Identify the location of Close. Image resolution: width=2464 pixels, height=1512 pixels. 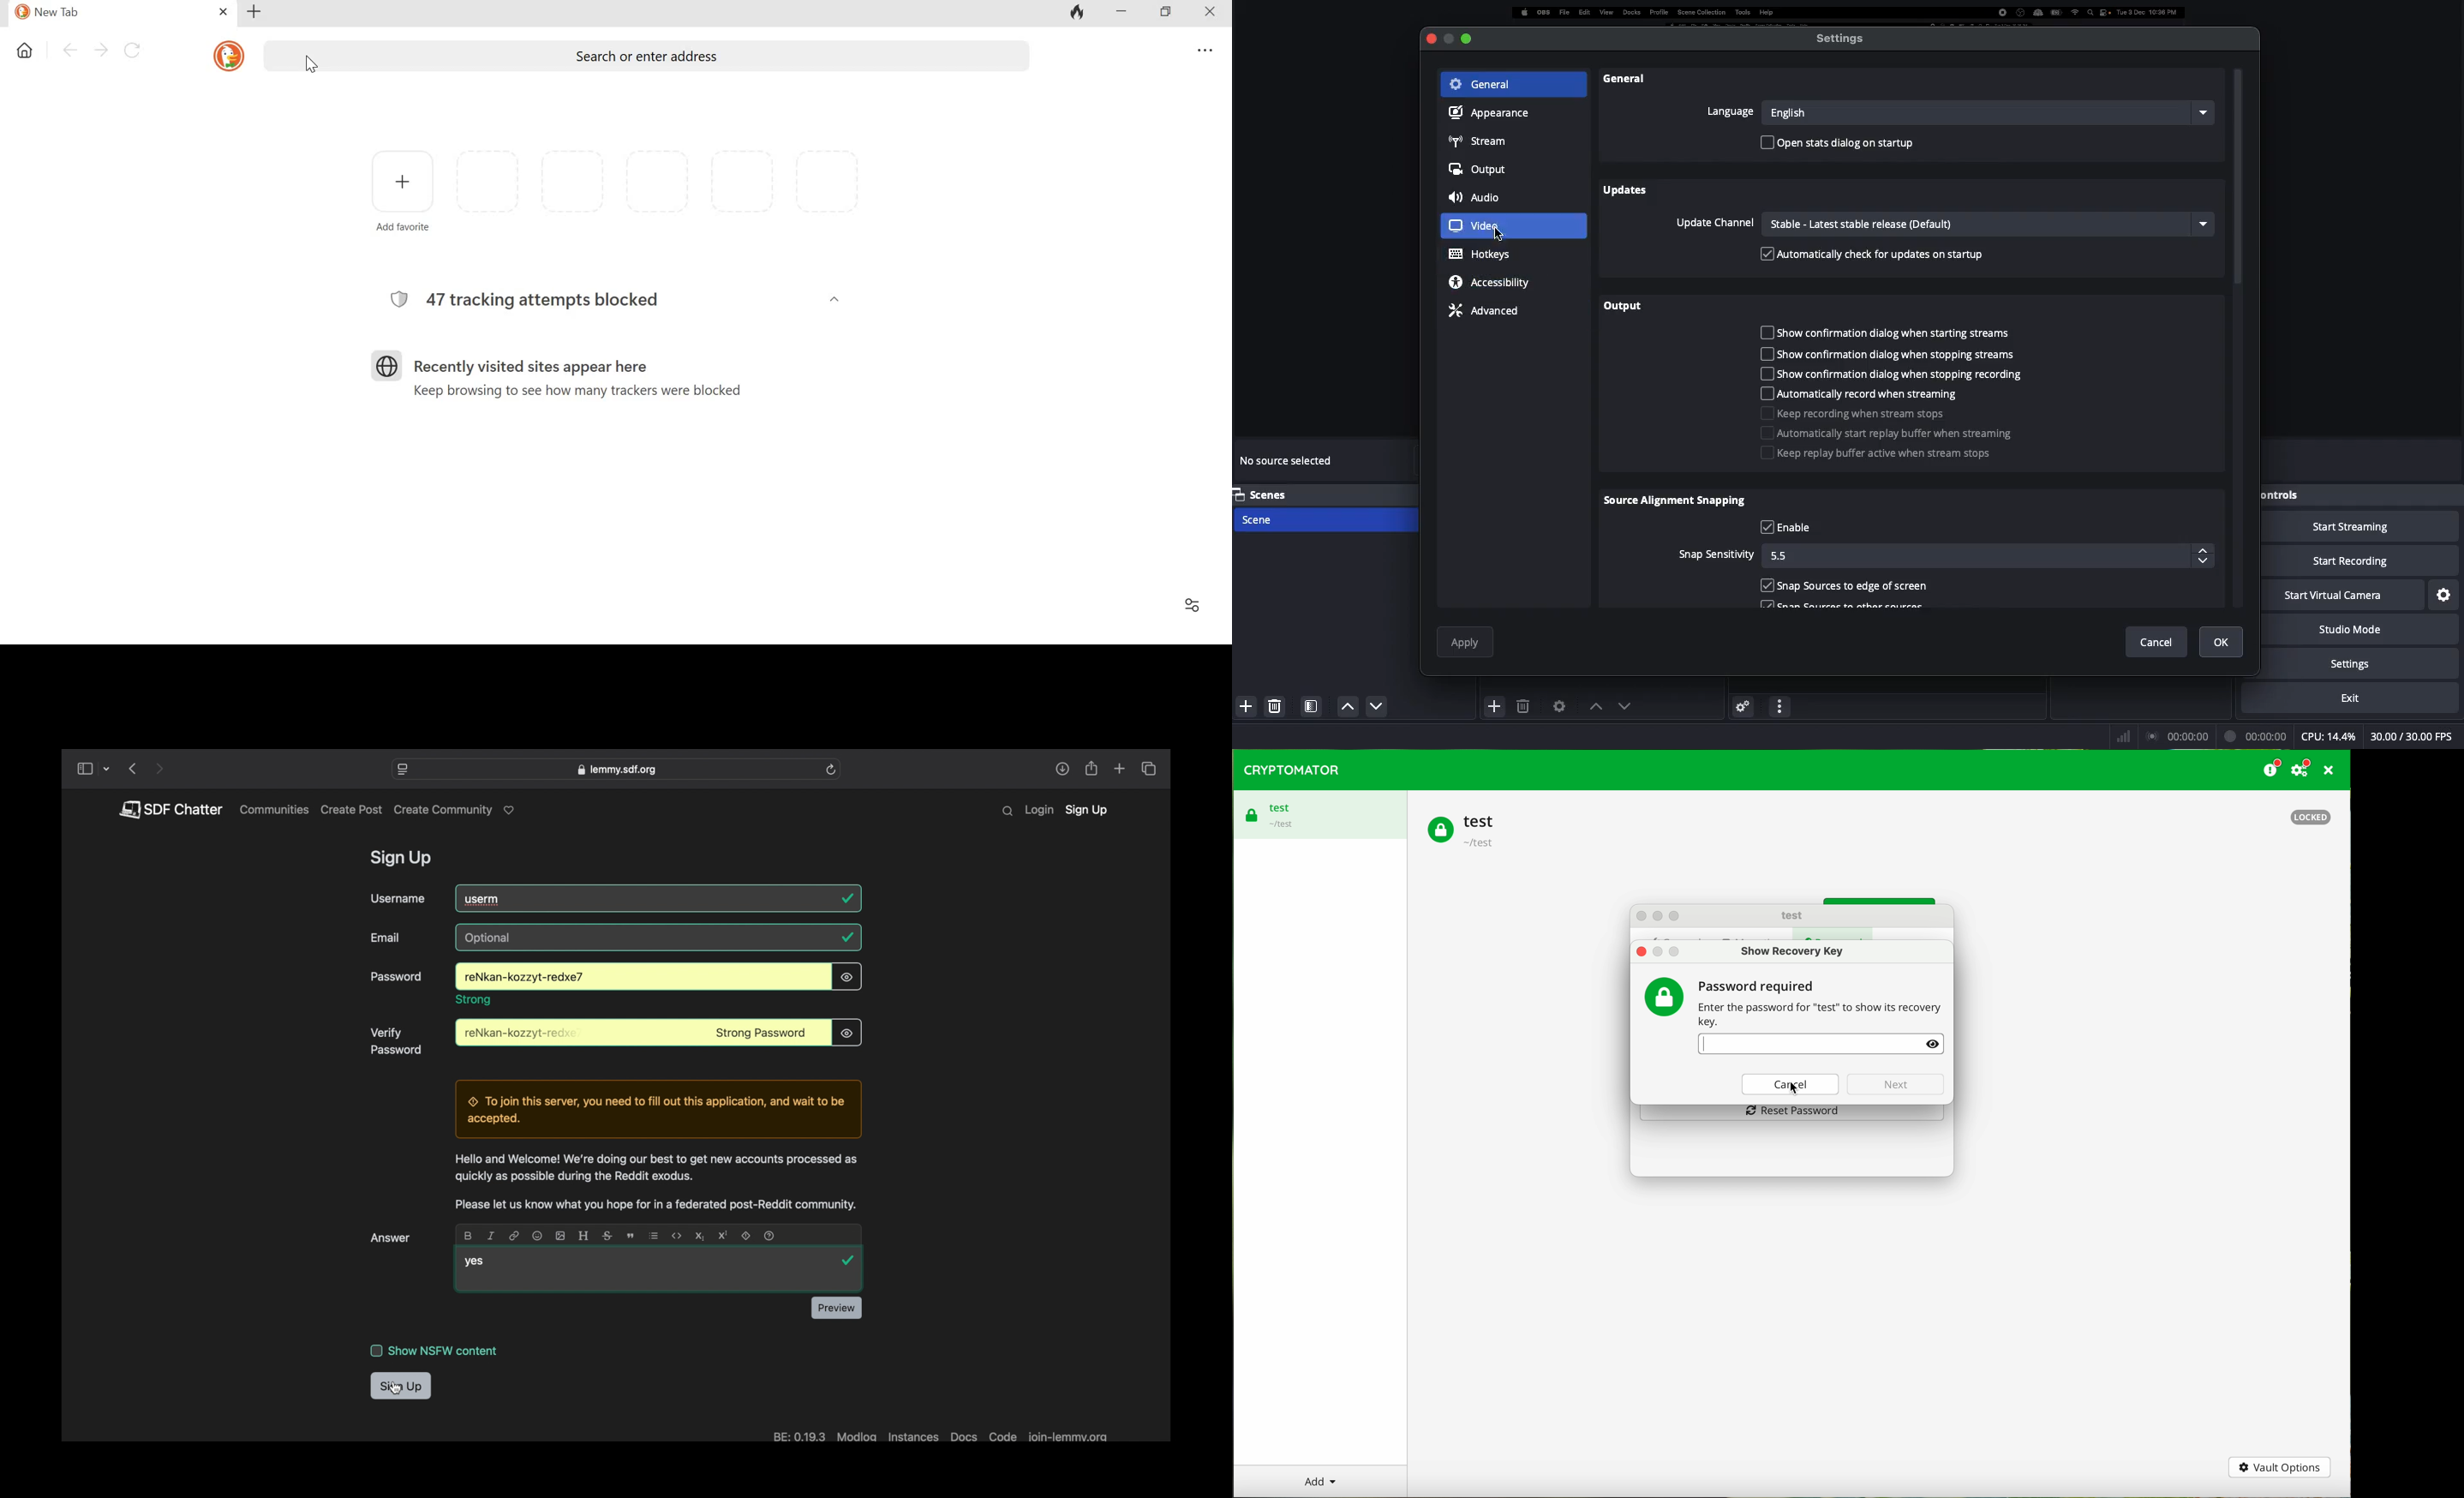
(1438, 41).